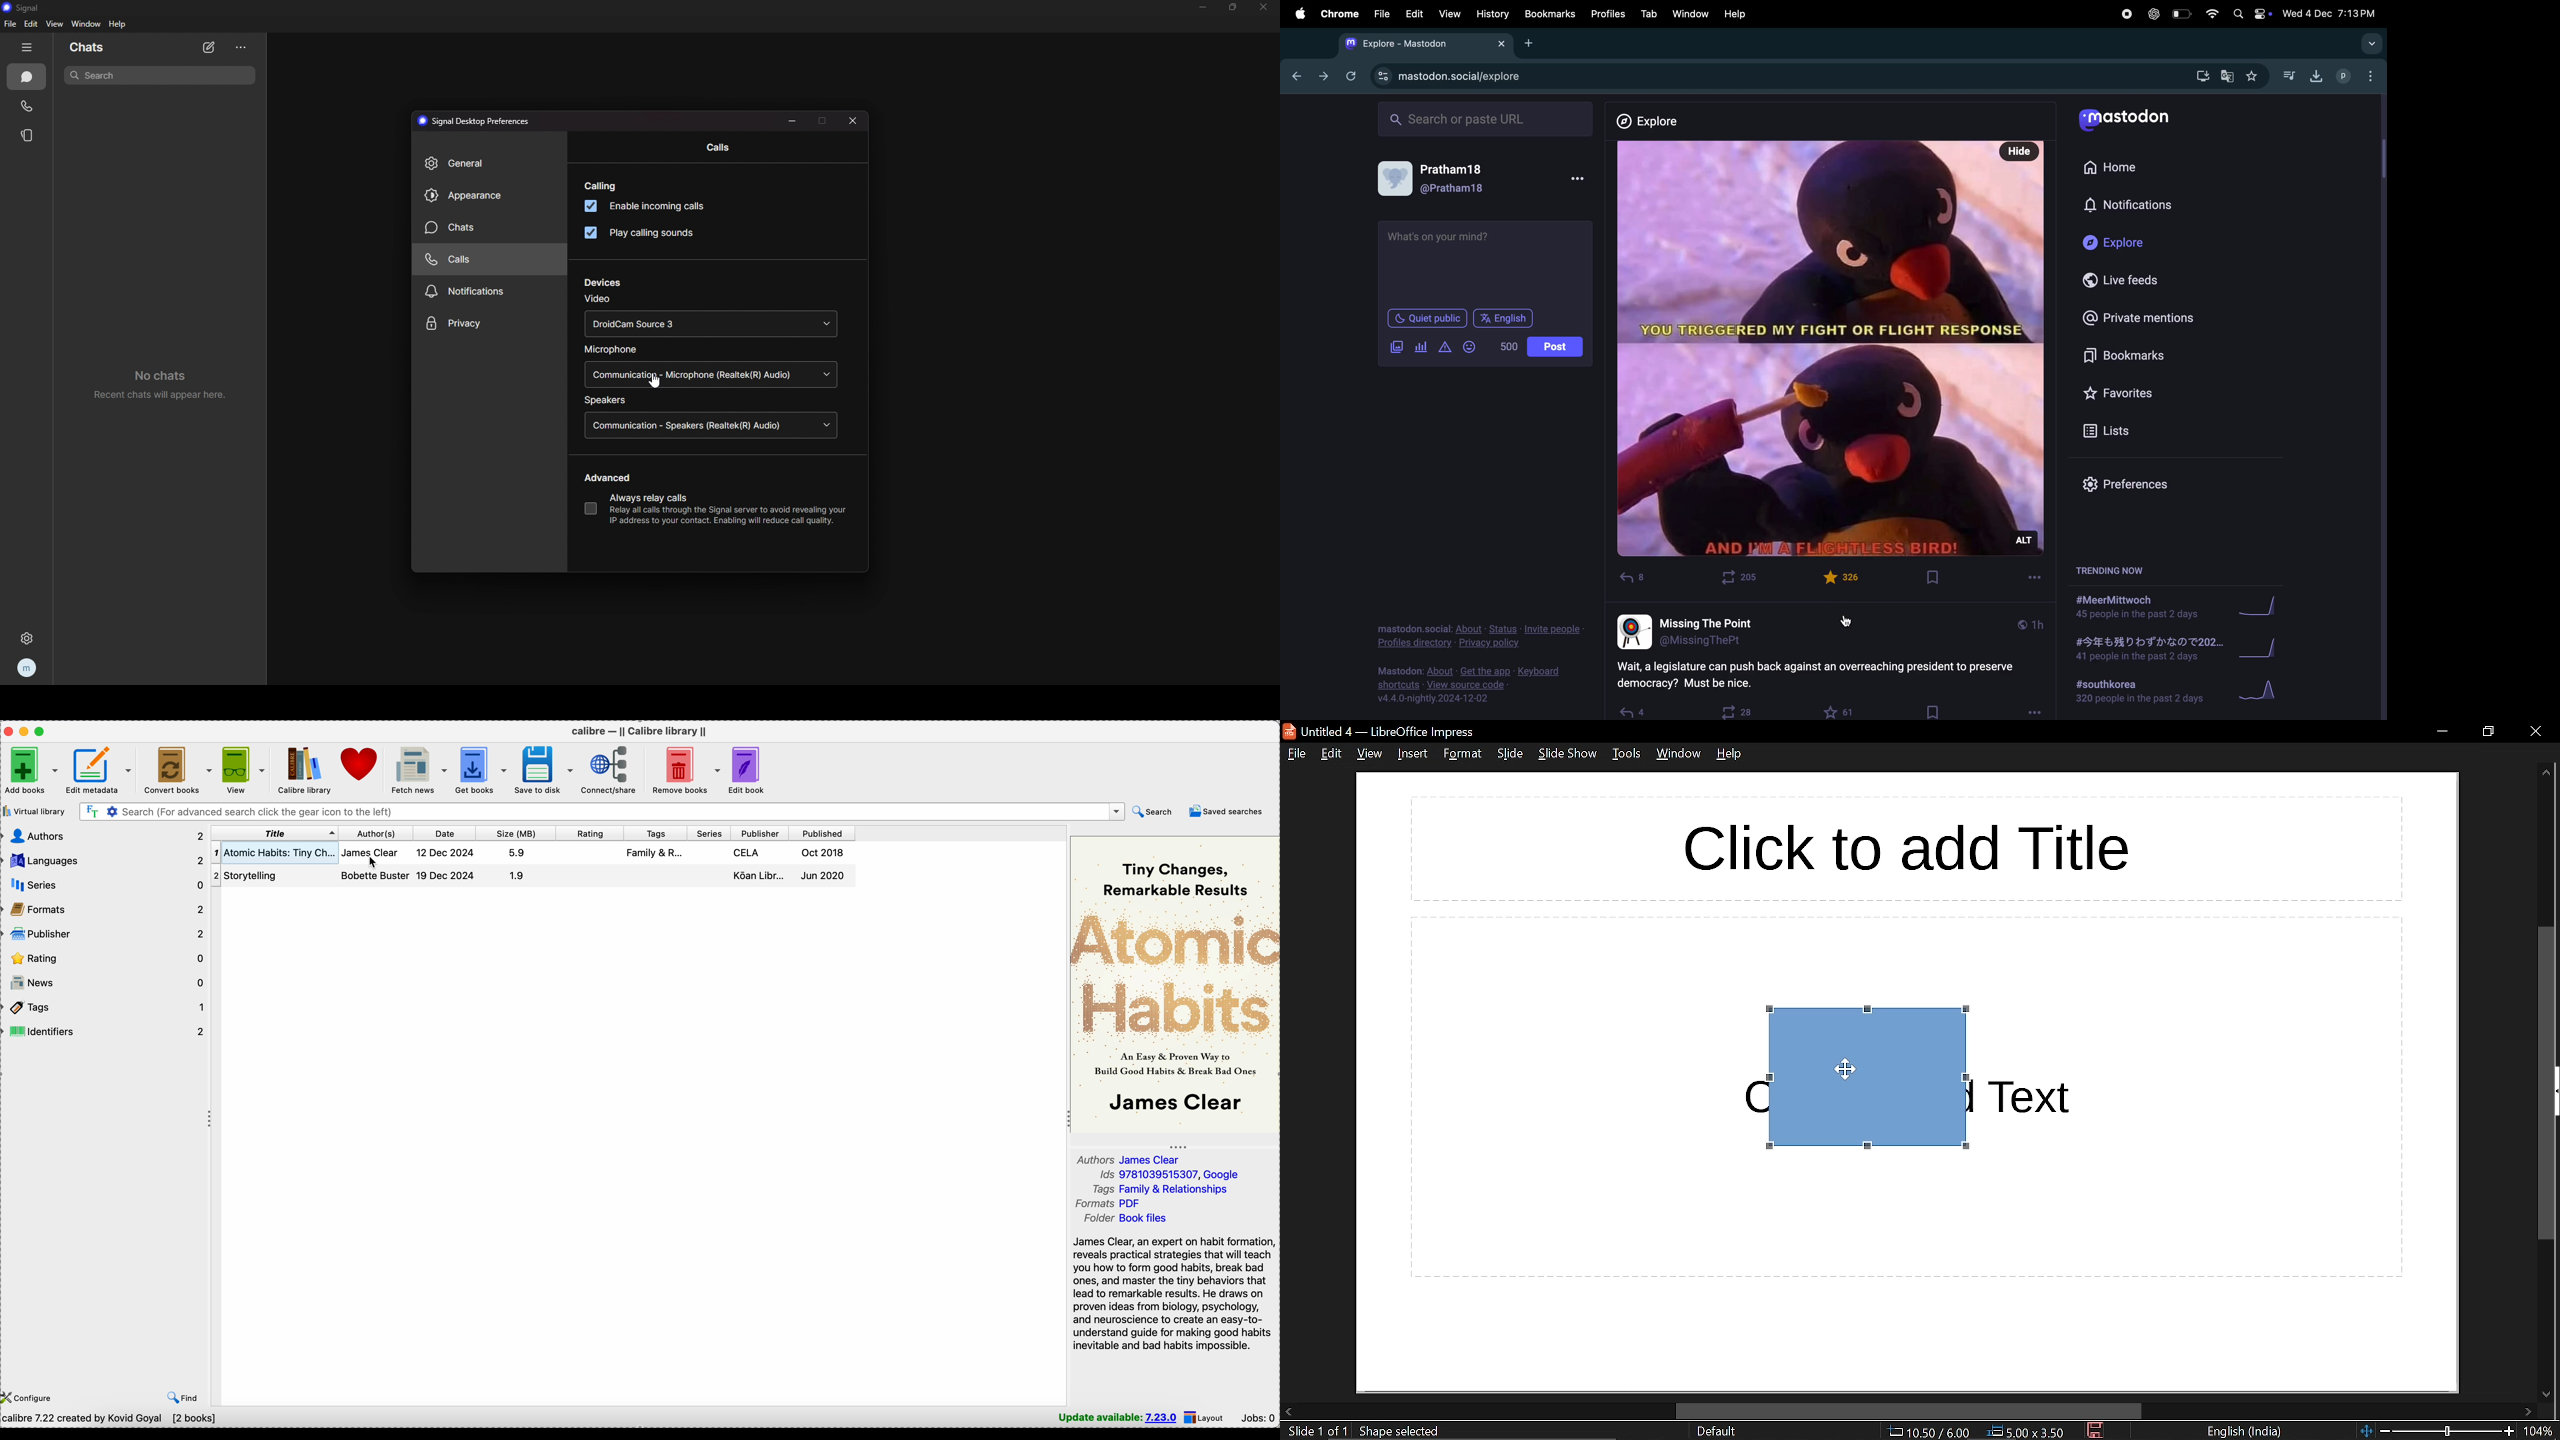 This screenshot has height=1456, width=2576. Describe the element at coordinates (1451, 13) in the screenshot. I see `view` at that location.